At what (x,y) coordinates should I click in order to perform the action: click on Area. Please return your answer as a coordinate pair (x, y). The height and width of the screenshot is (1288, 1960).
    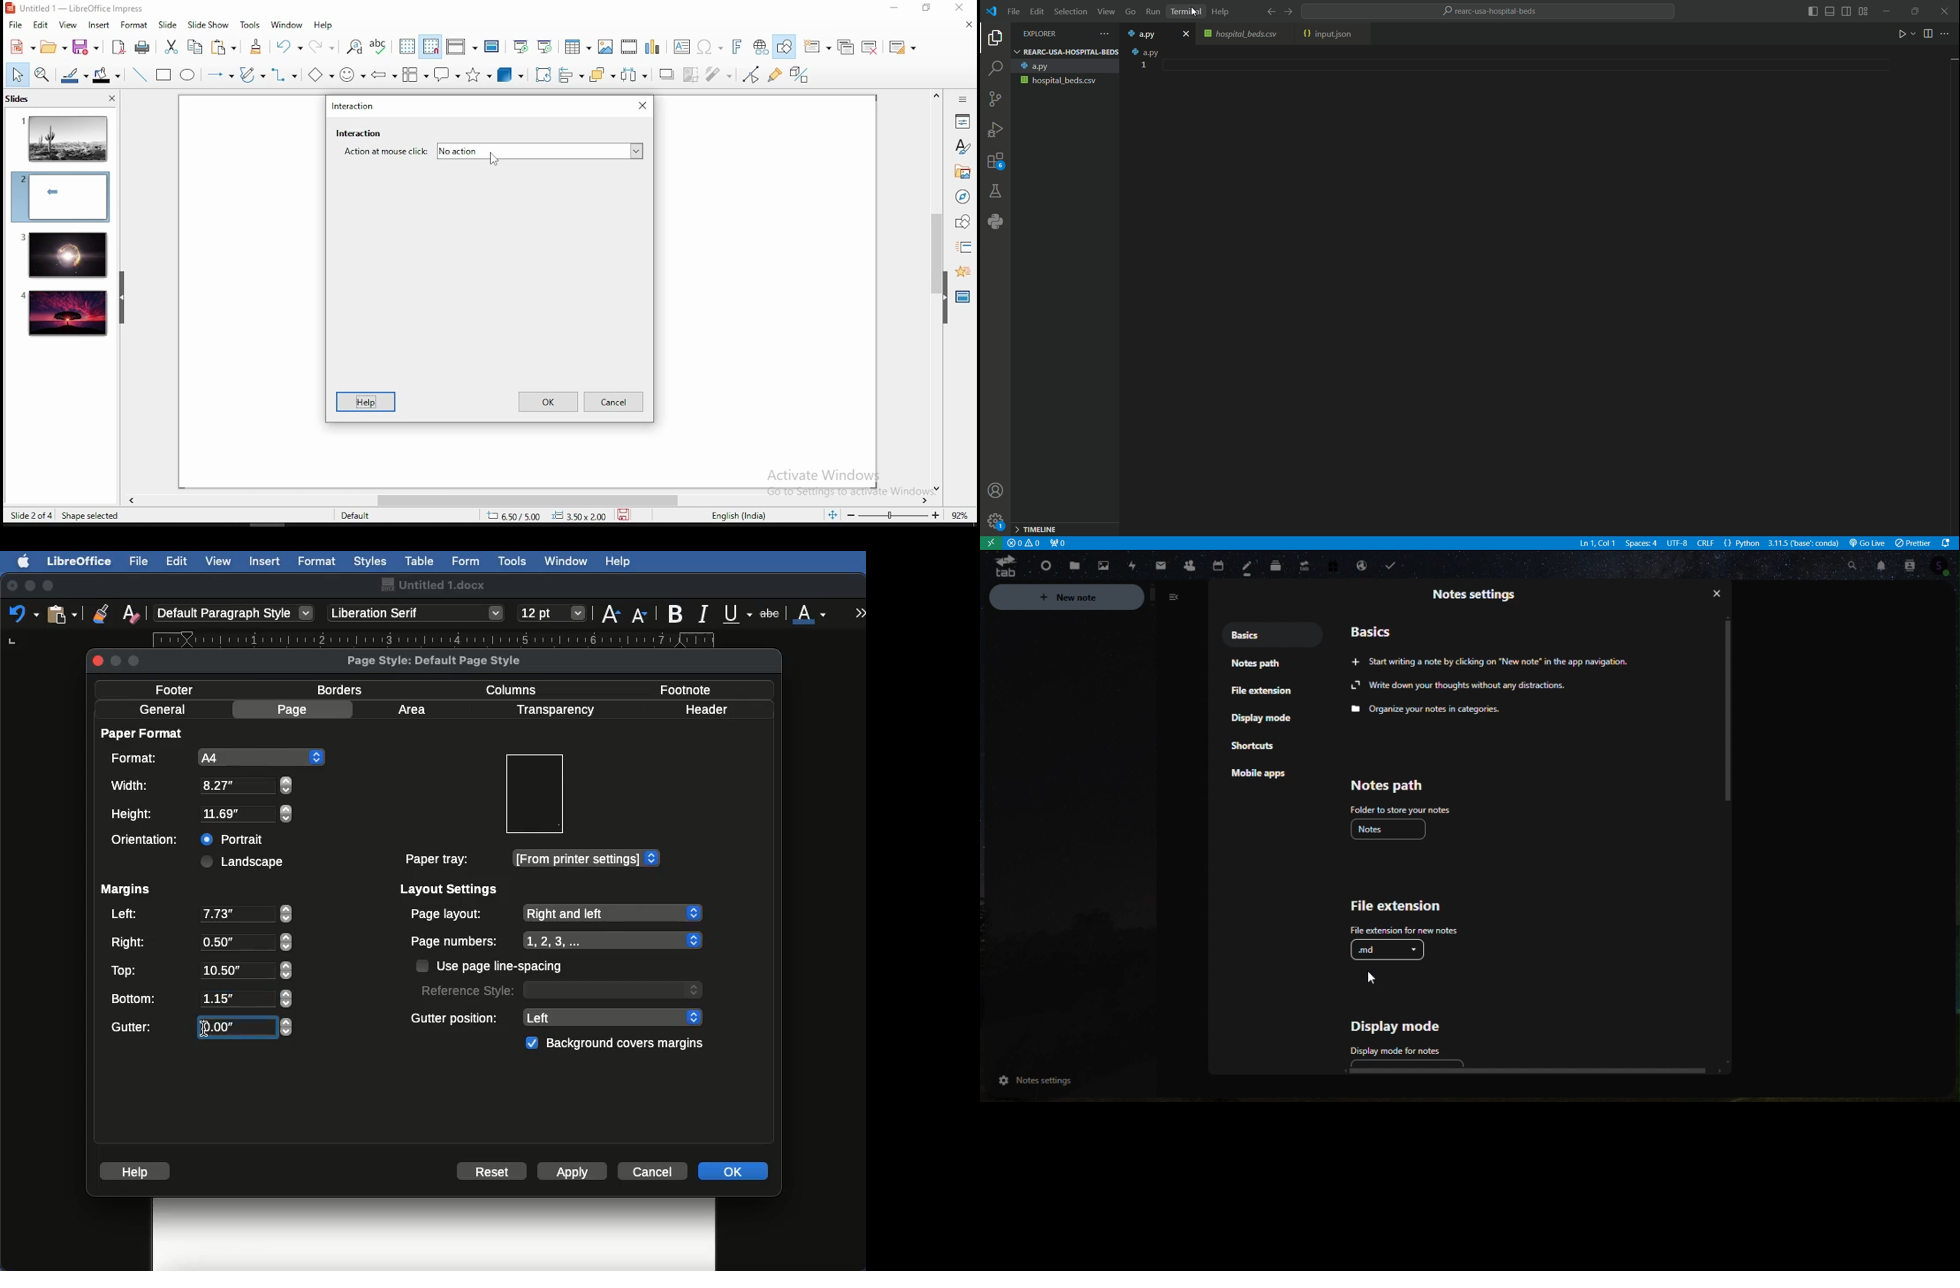
    Looking at the image, I should click on (415, 709).